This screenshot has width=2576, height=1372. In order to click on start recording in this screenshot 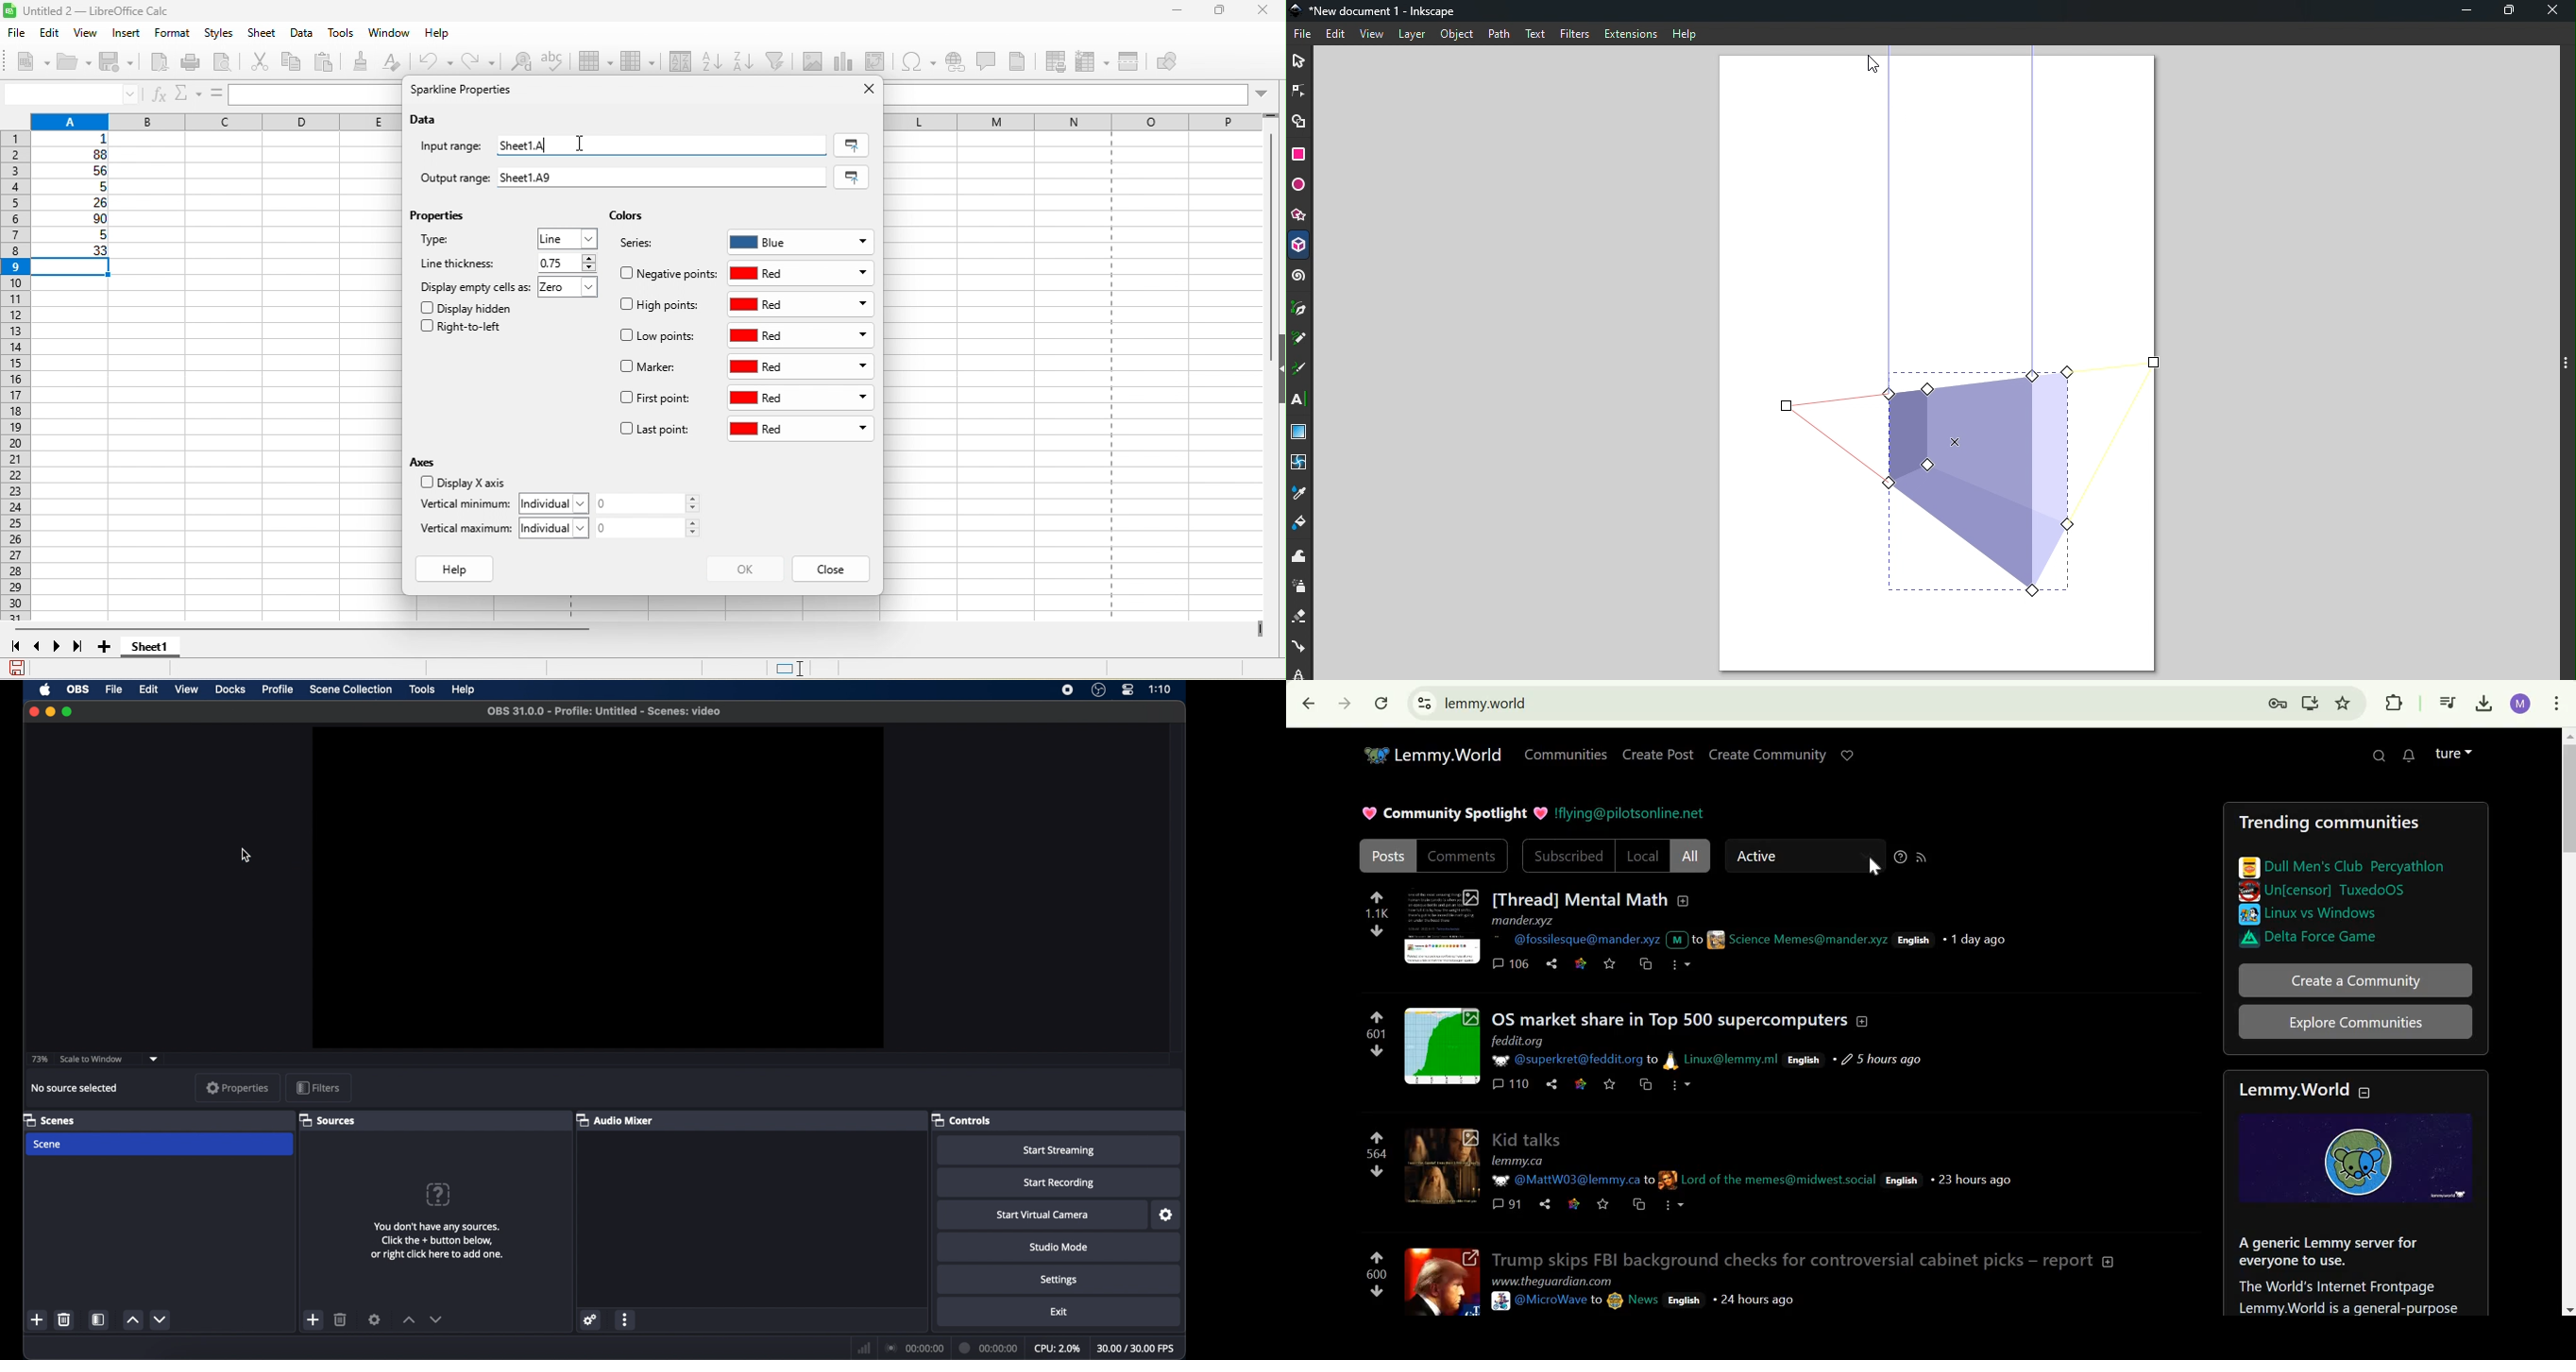, I will do `click(1064, 1183)`.